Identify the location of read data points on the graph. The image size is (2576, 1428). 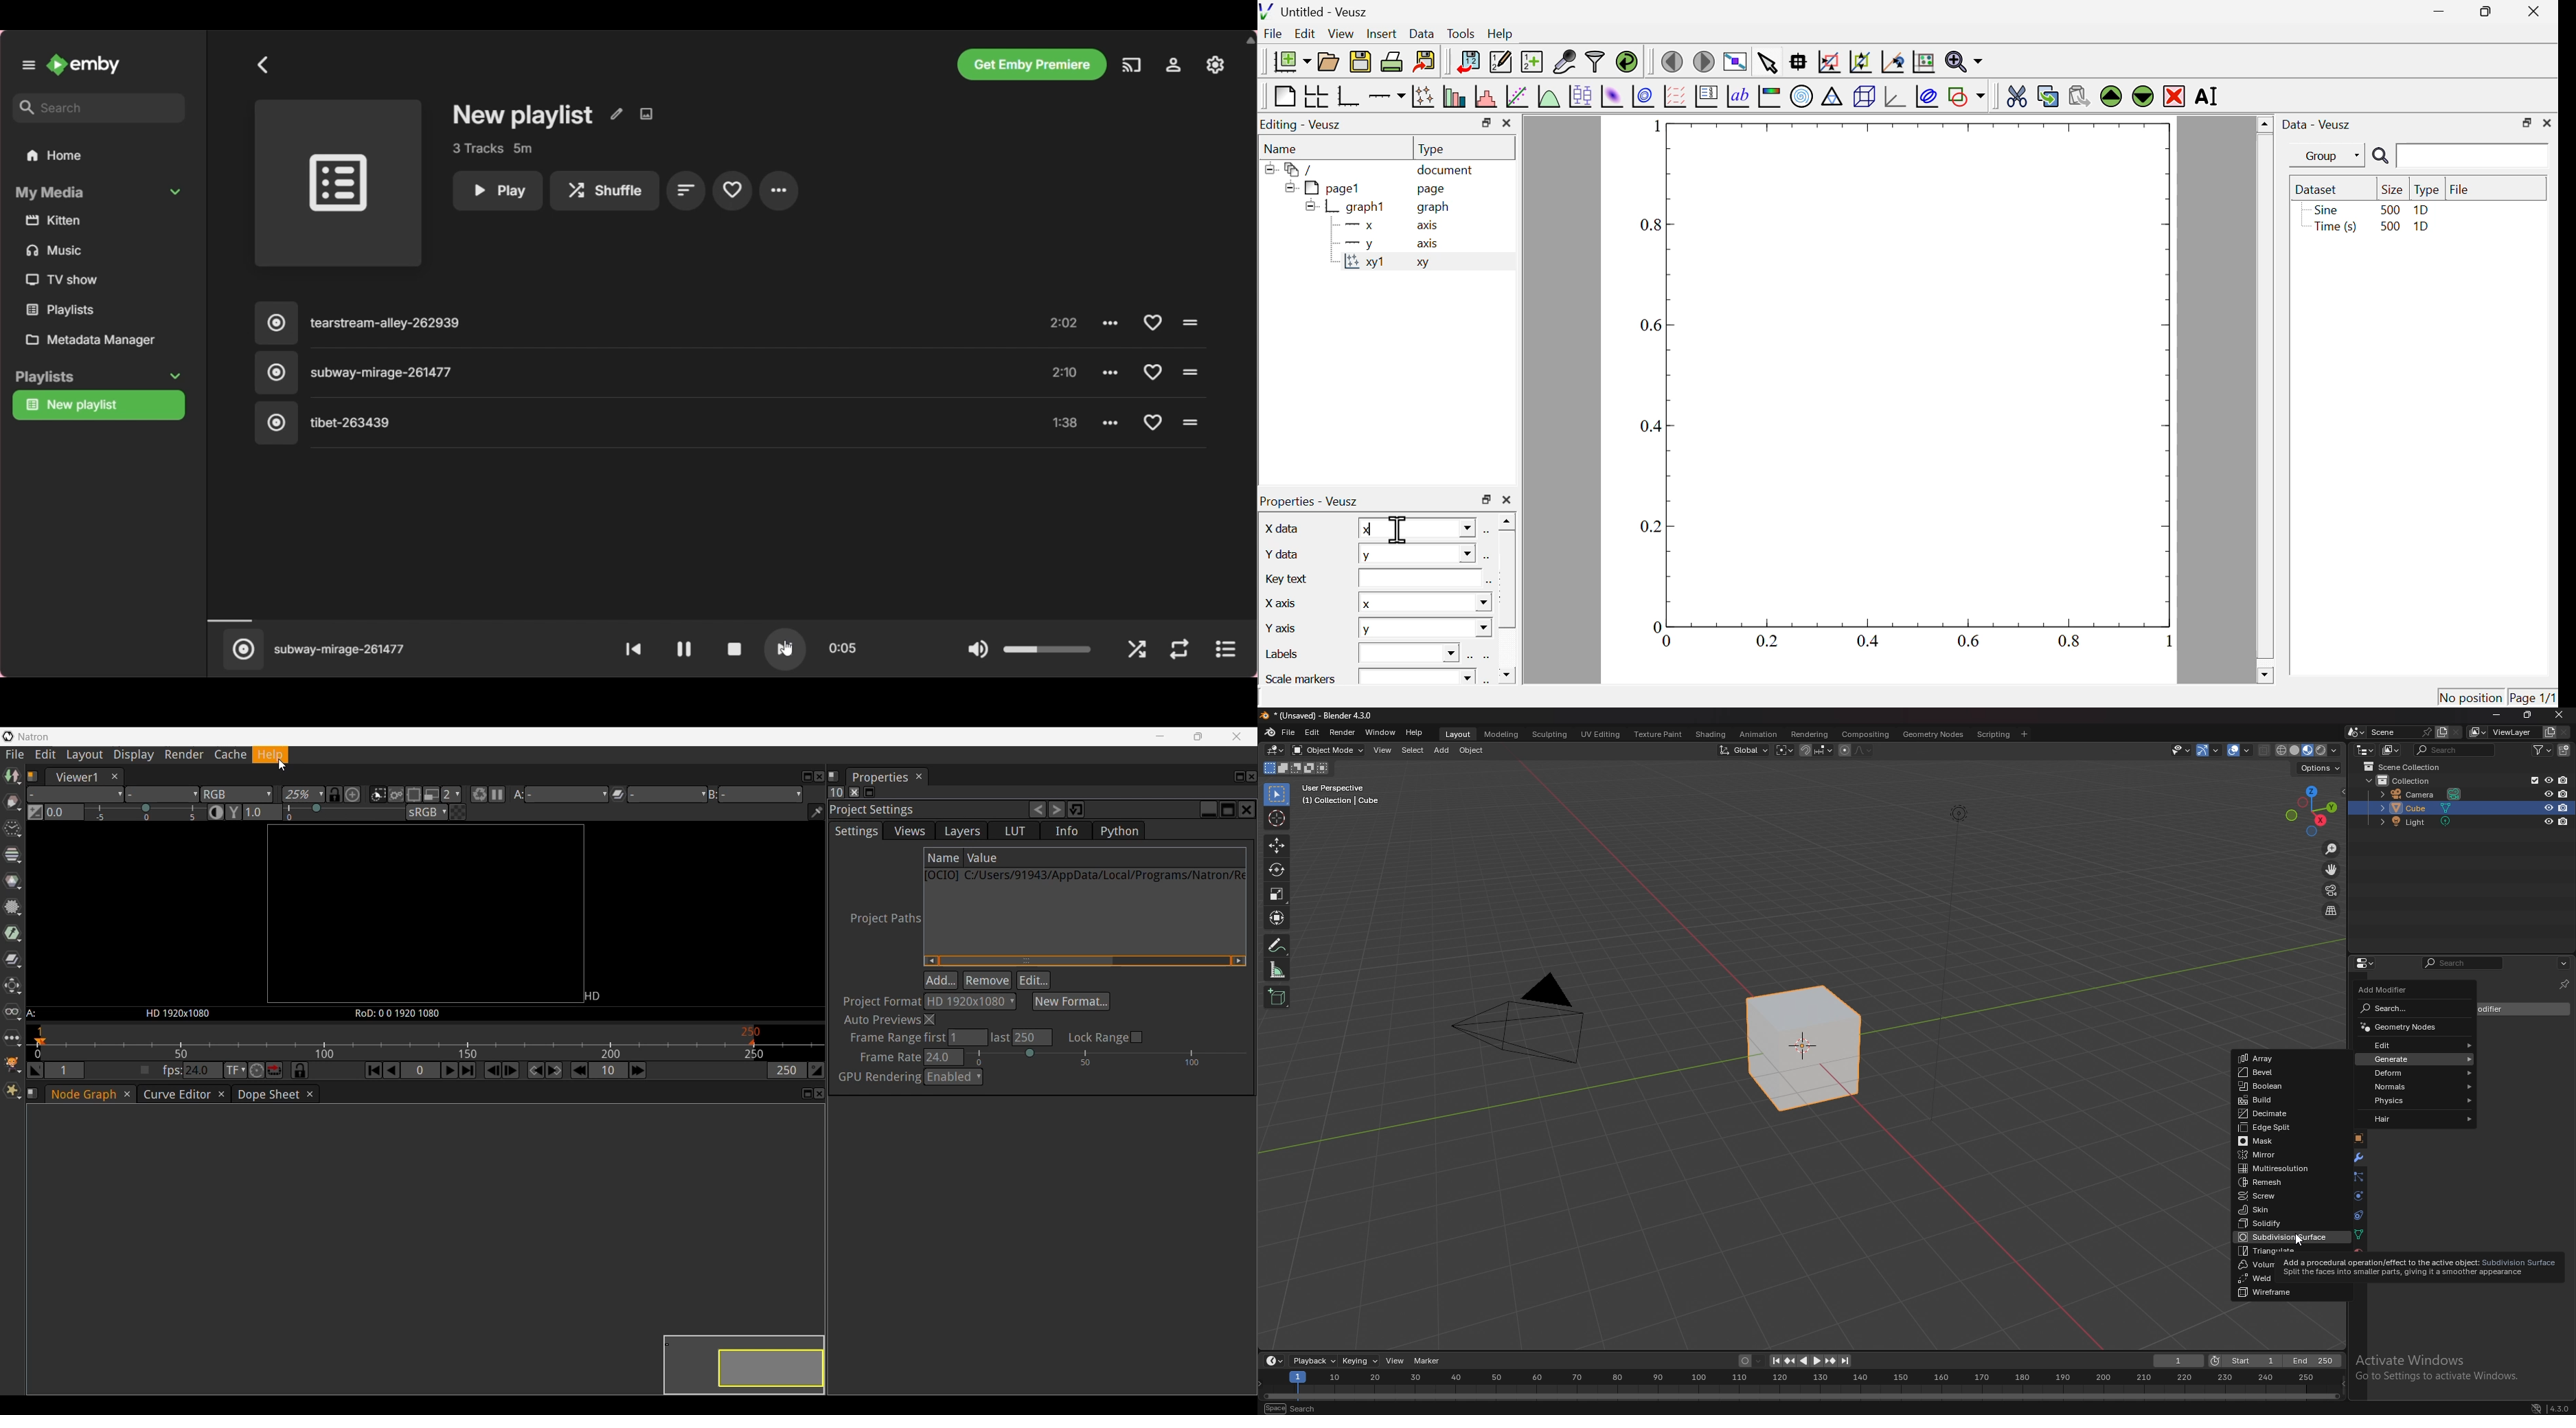
(1799, 62).